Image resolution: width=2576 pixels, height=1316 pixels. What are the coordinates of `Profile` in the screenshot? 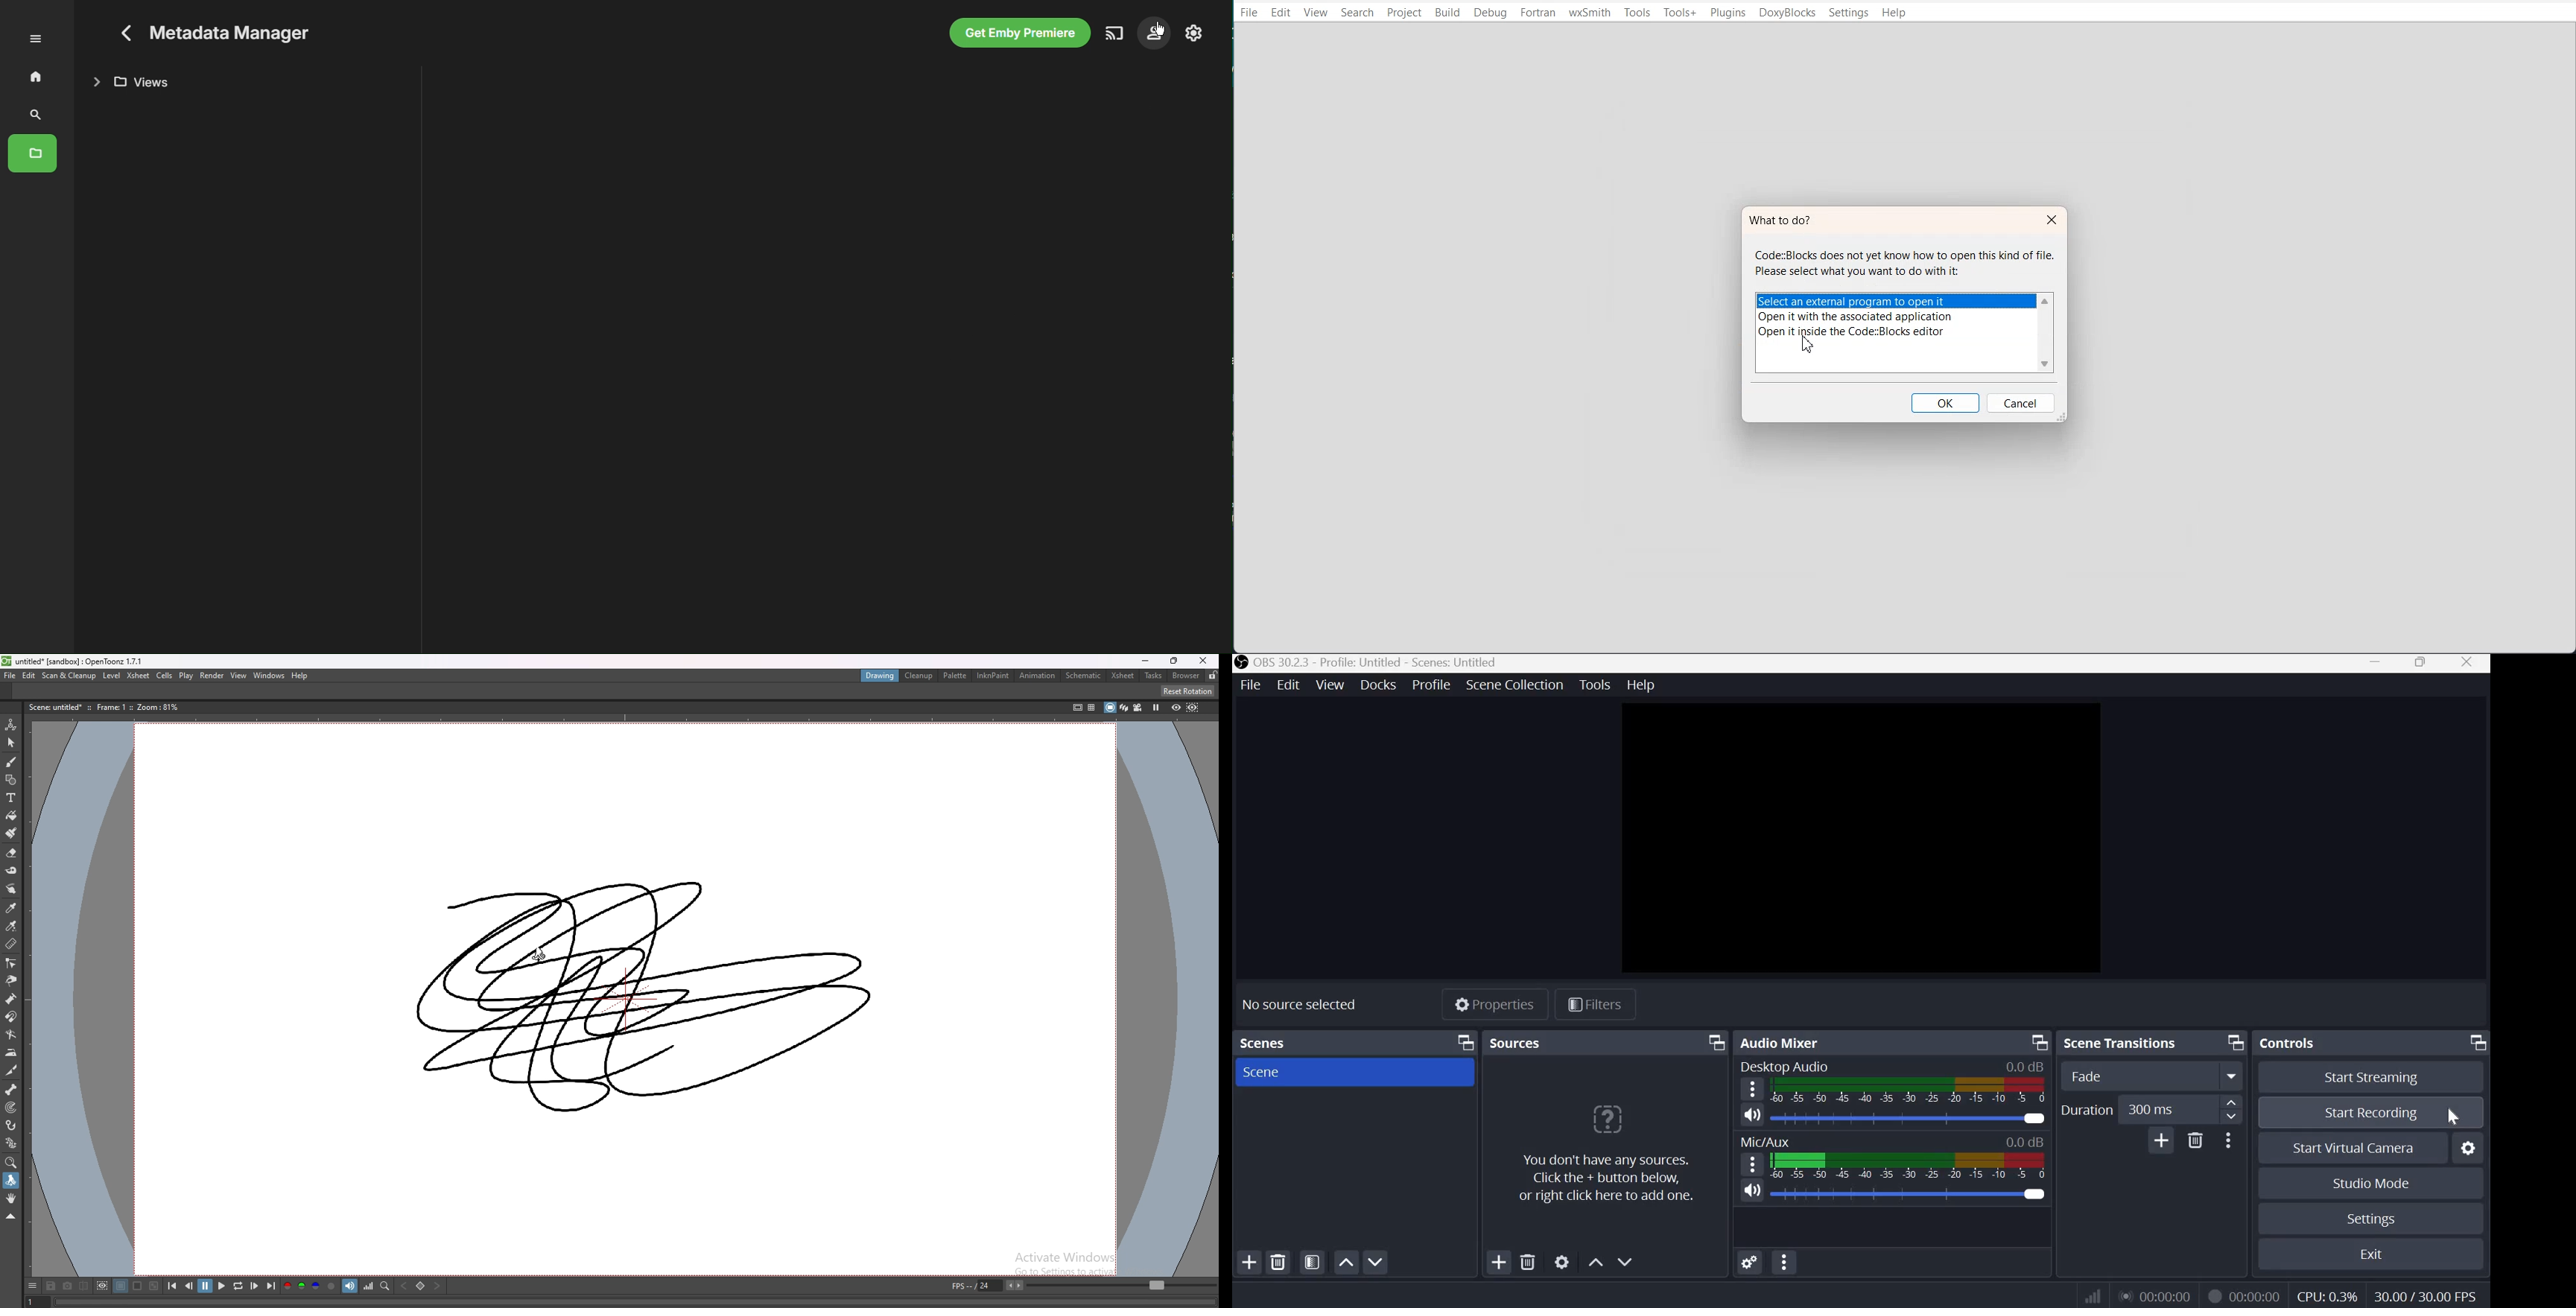 It's located at (1430, 686).